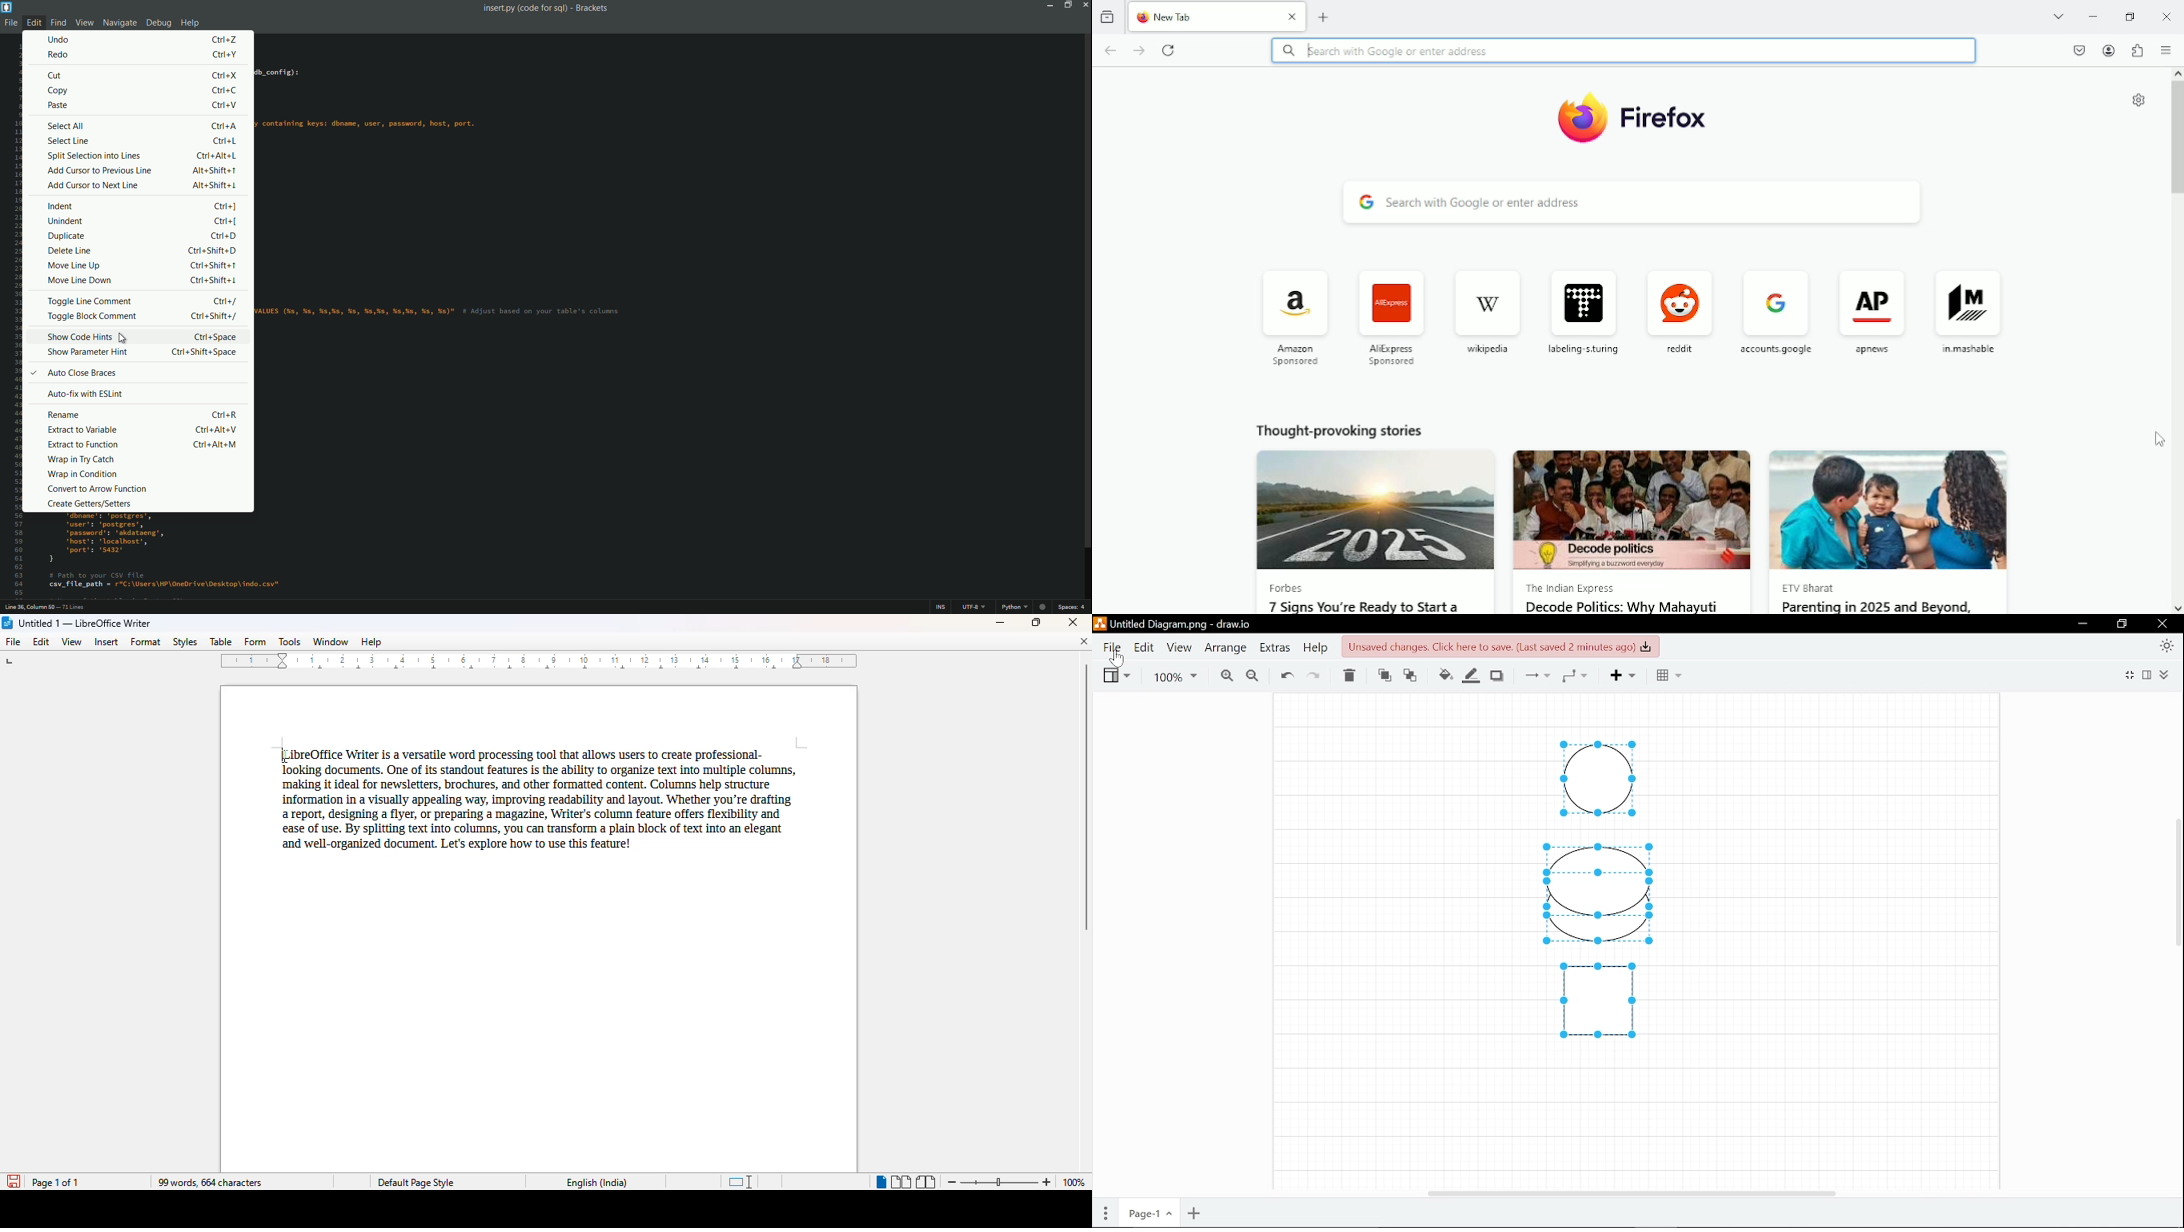 The image size is (2184, 1232). What do you see at coordinates (226, 300) in the screenshot?
I see `keyboard shortcut` at bounding box center [226, 300].